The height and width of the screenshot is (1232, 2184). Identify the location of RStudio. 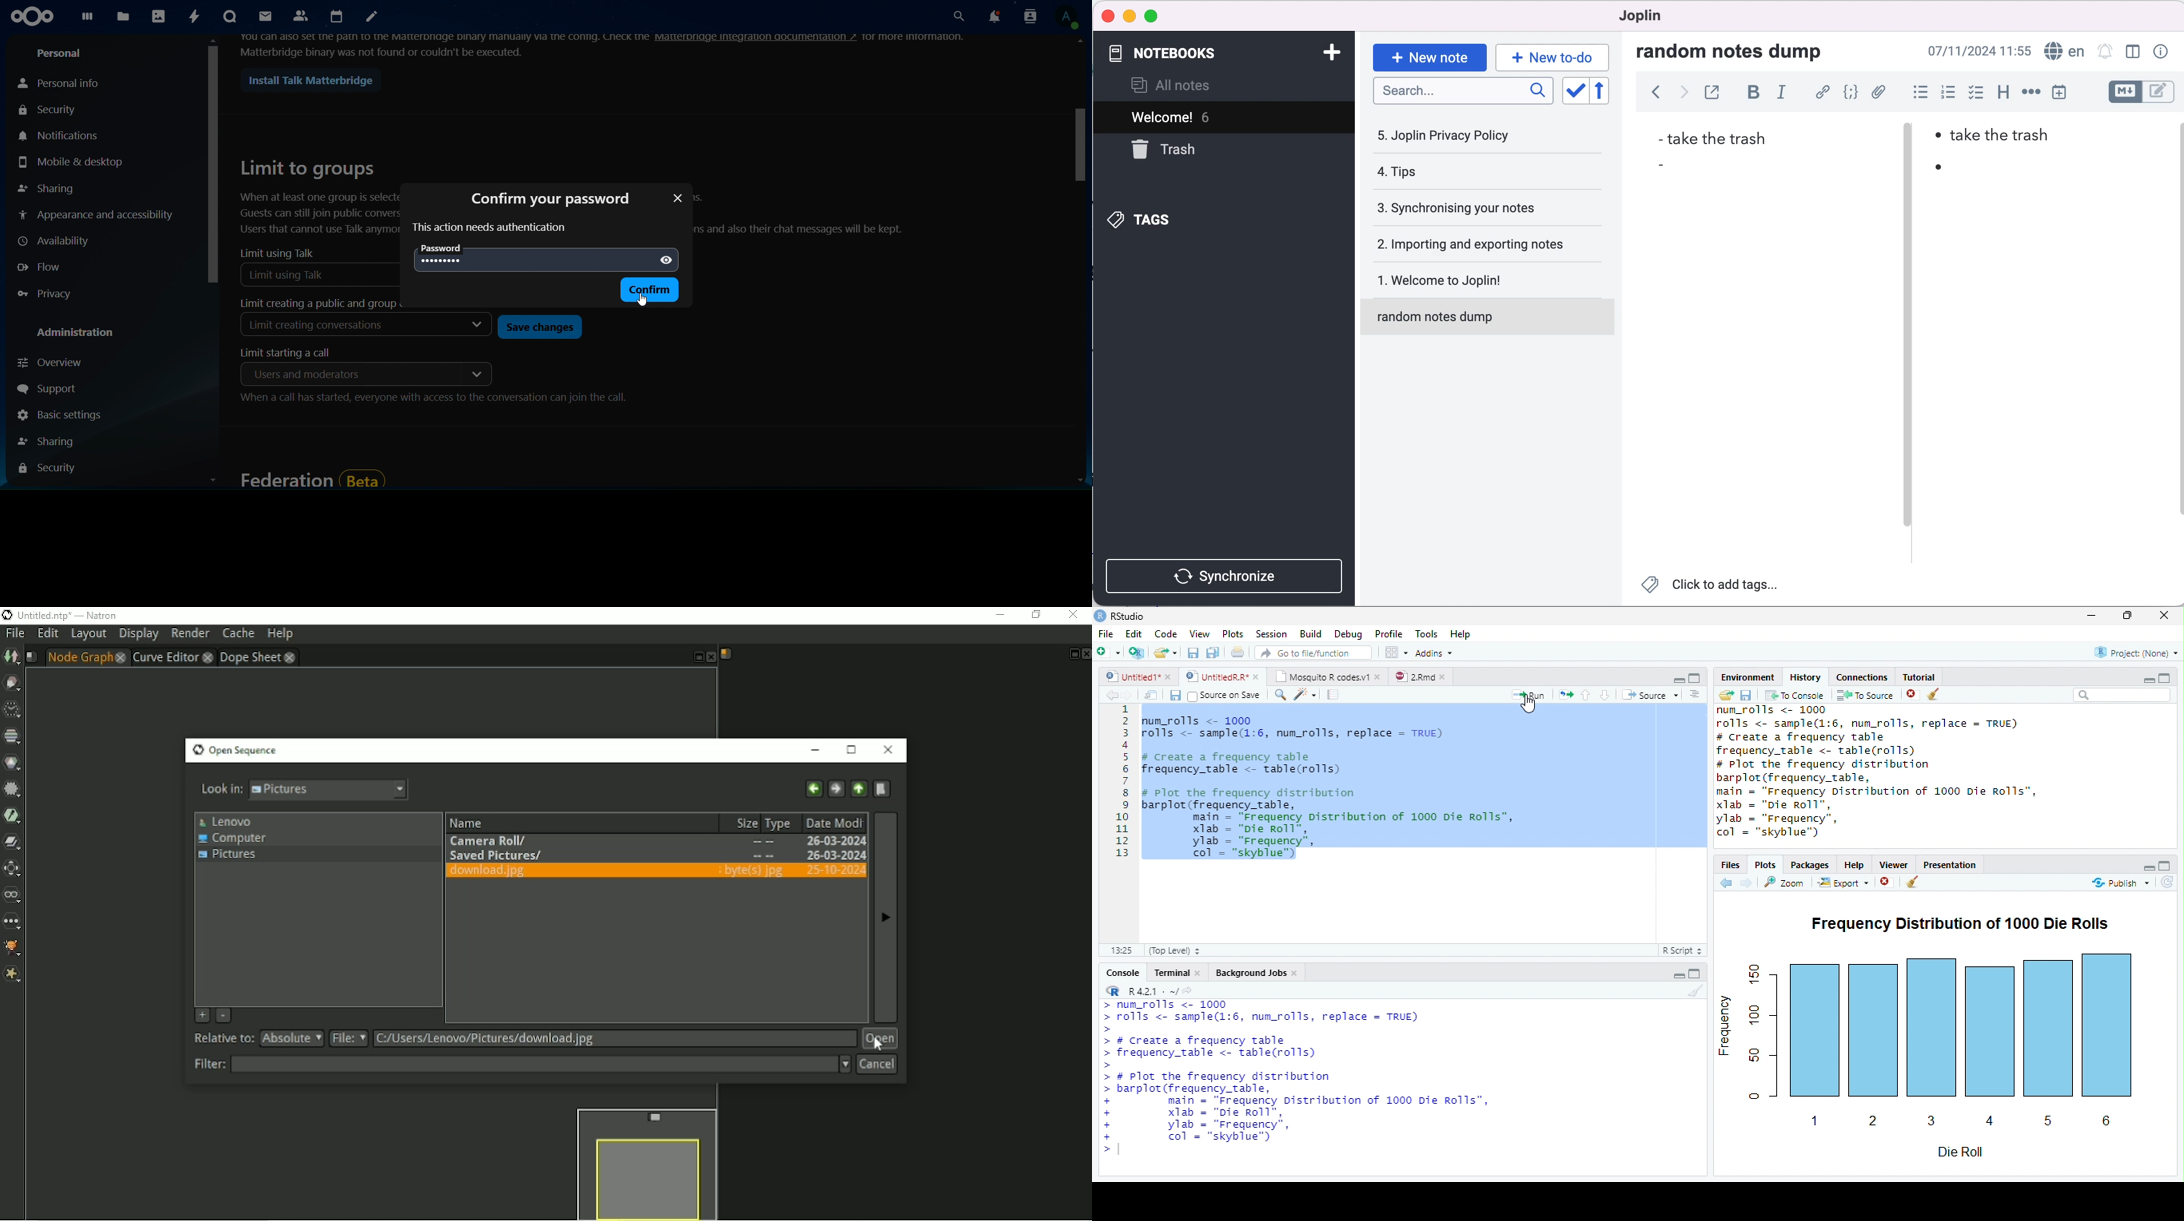
(1120, 616).